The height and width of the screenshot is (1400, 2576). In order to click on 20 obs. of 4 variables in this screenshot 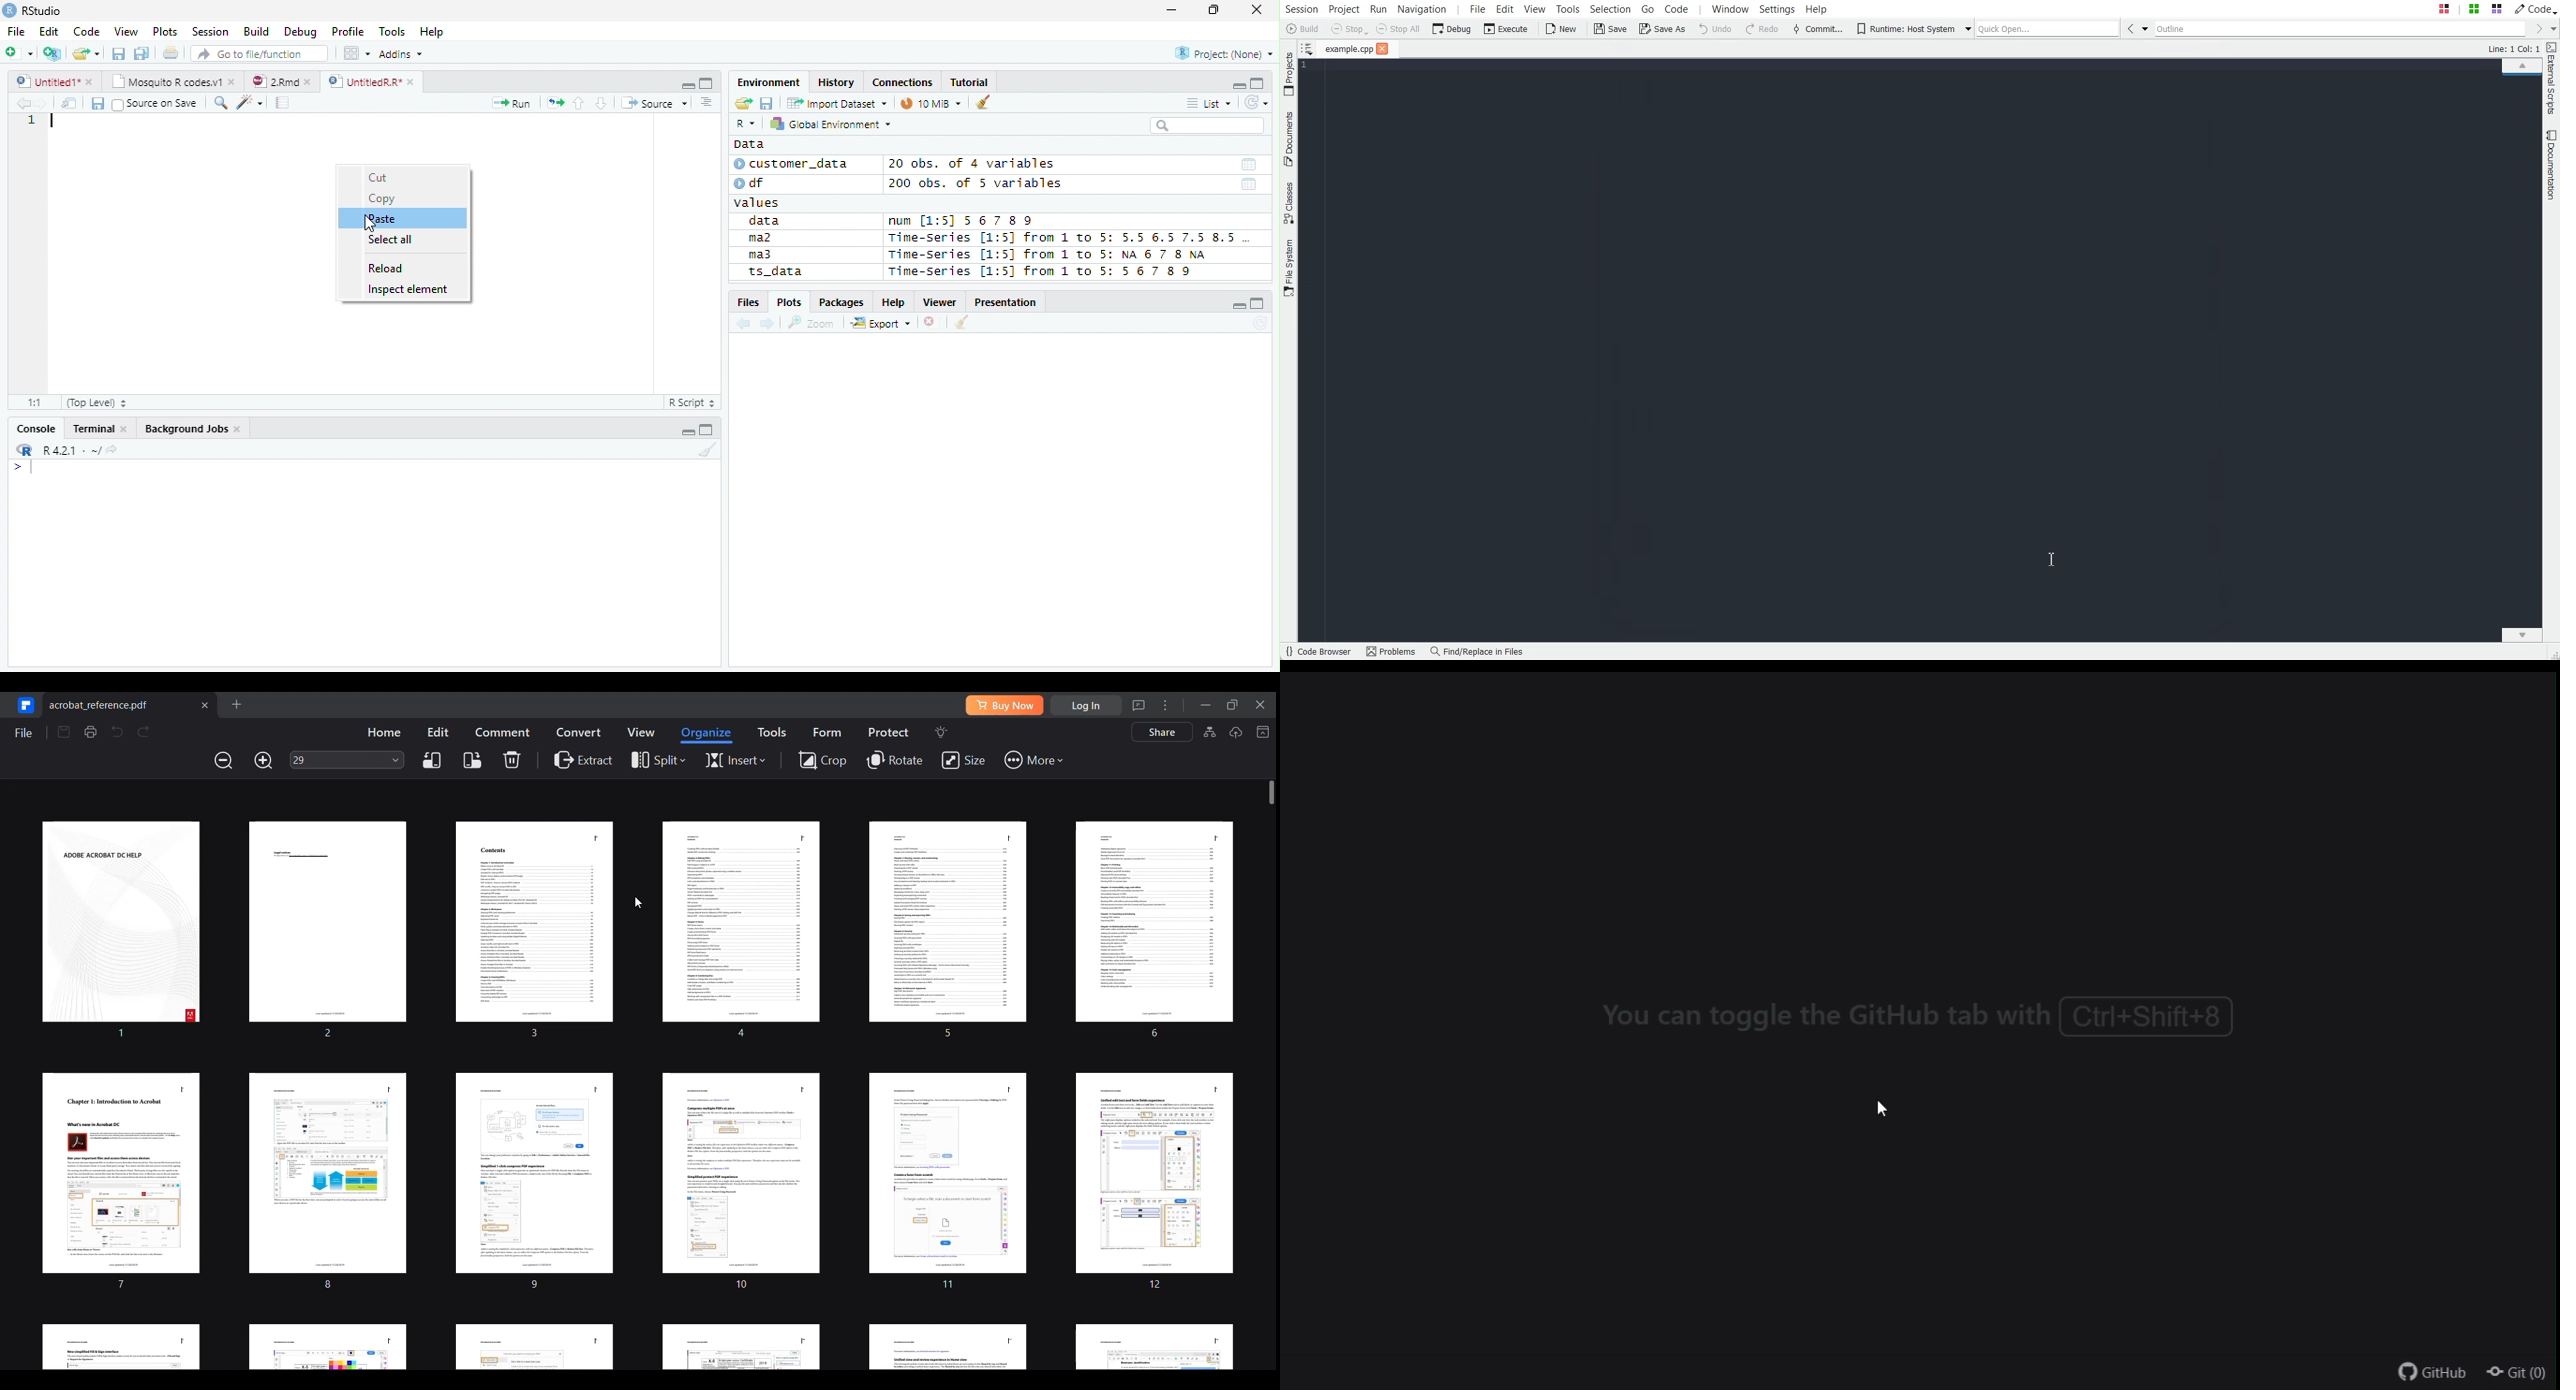, I will do `click(973, 166)`.